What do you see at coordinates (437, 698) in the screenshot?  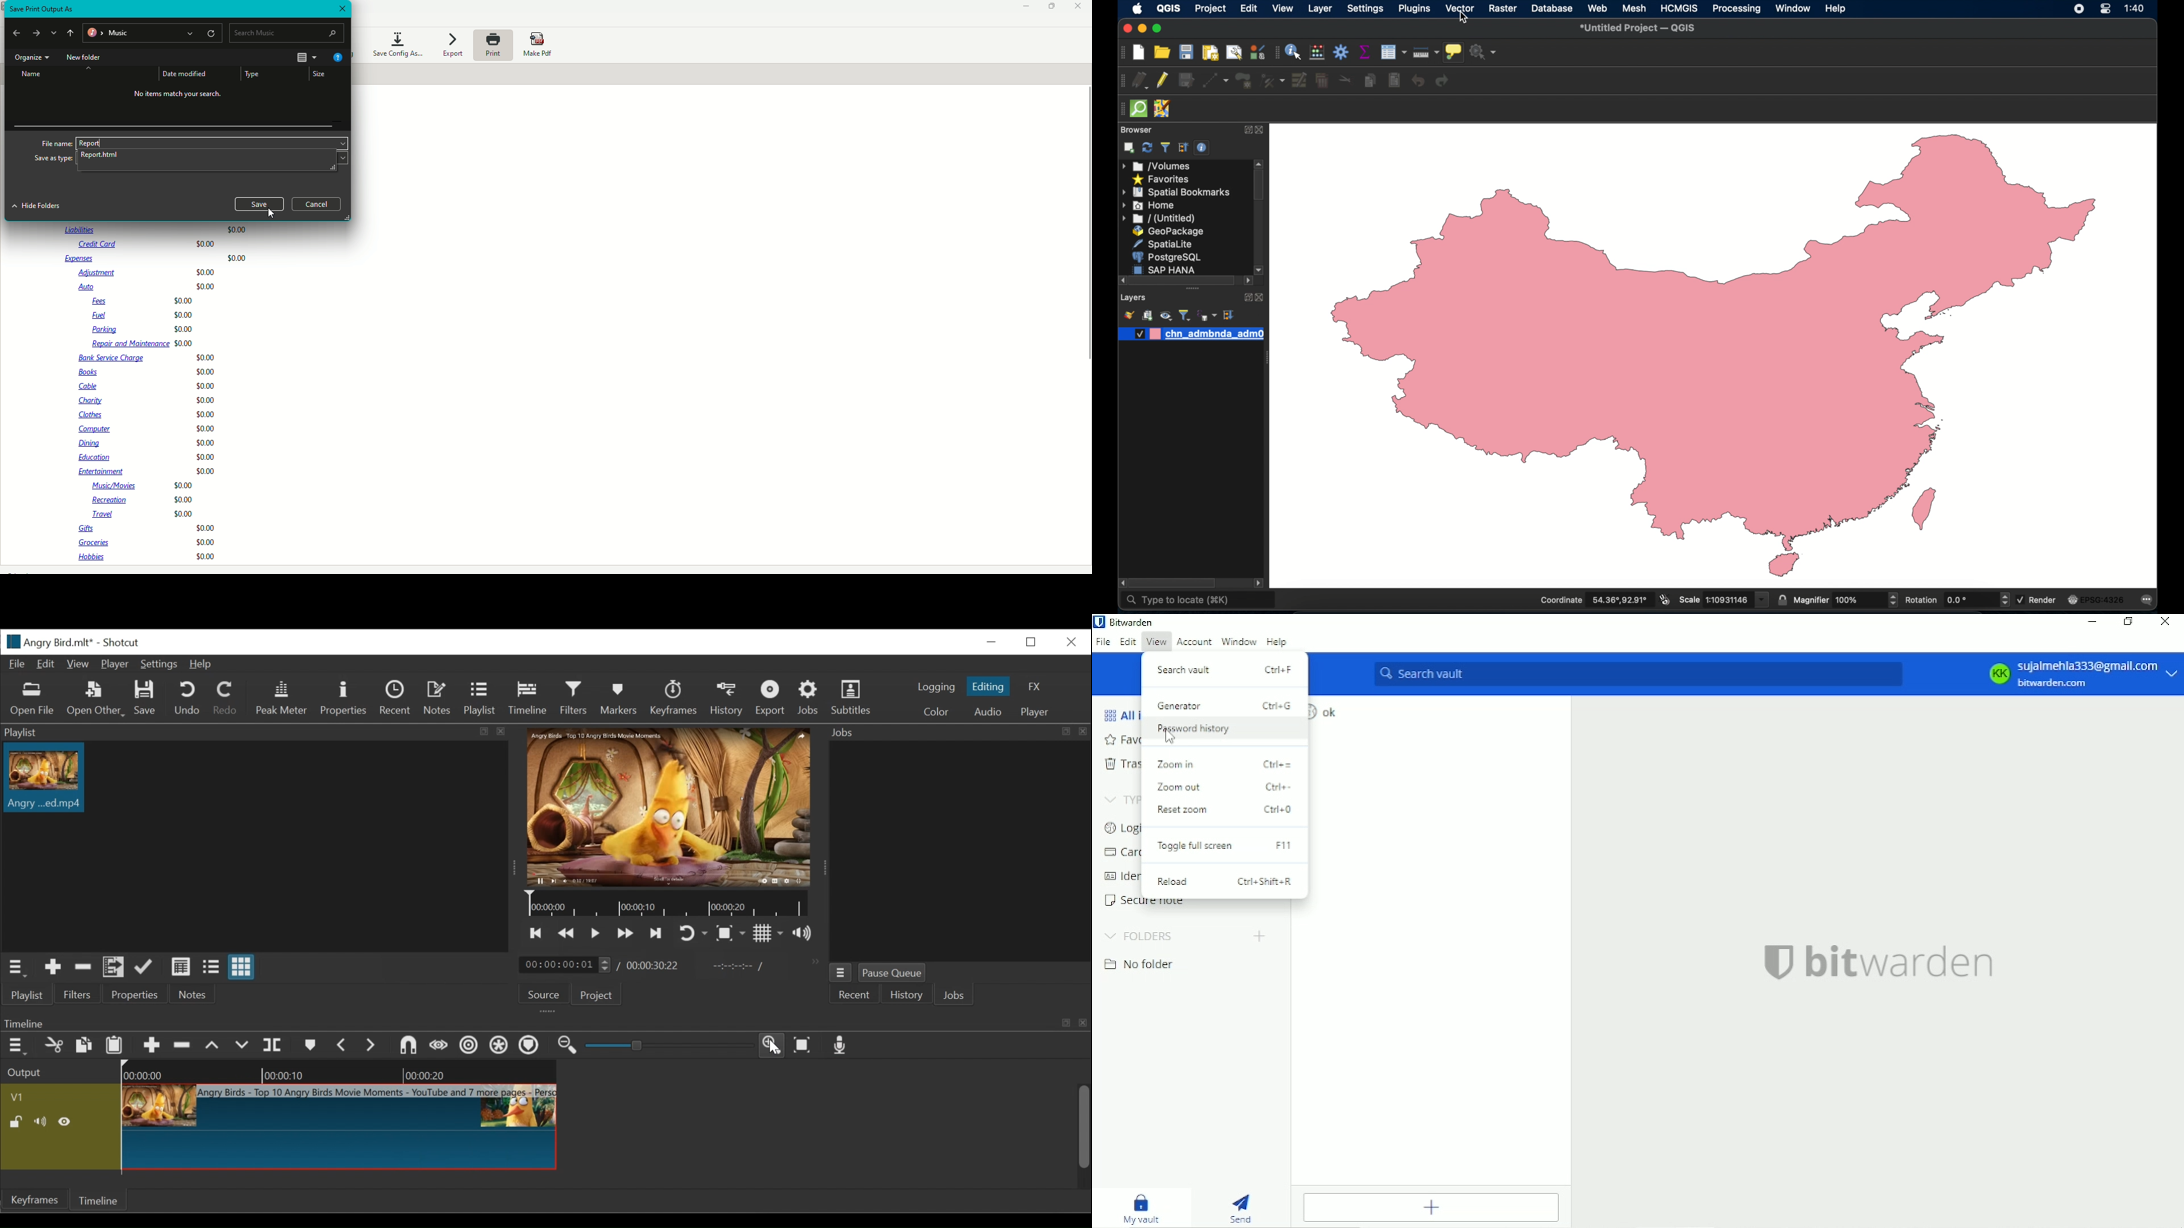 I see `Notes` at bounding box center [437, 698].